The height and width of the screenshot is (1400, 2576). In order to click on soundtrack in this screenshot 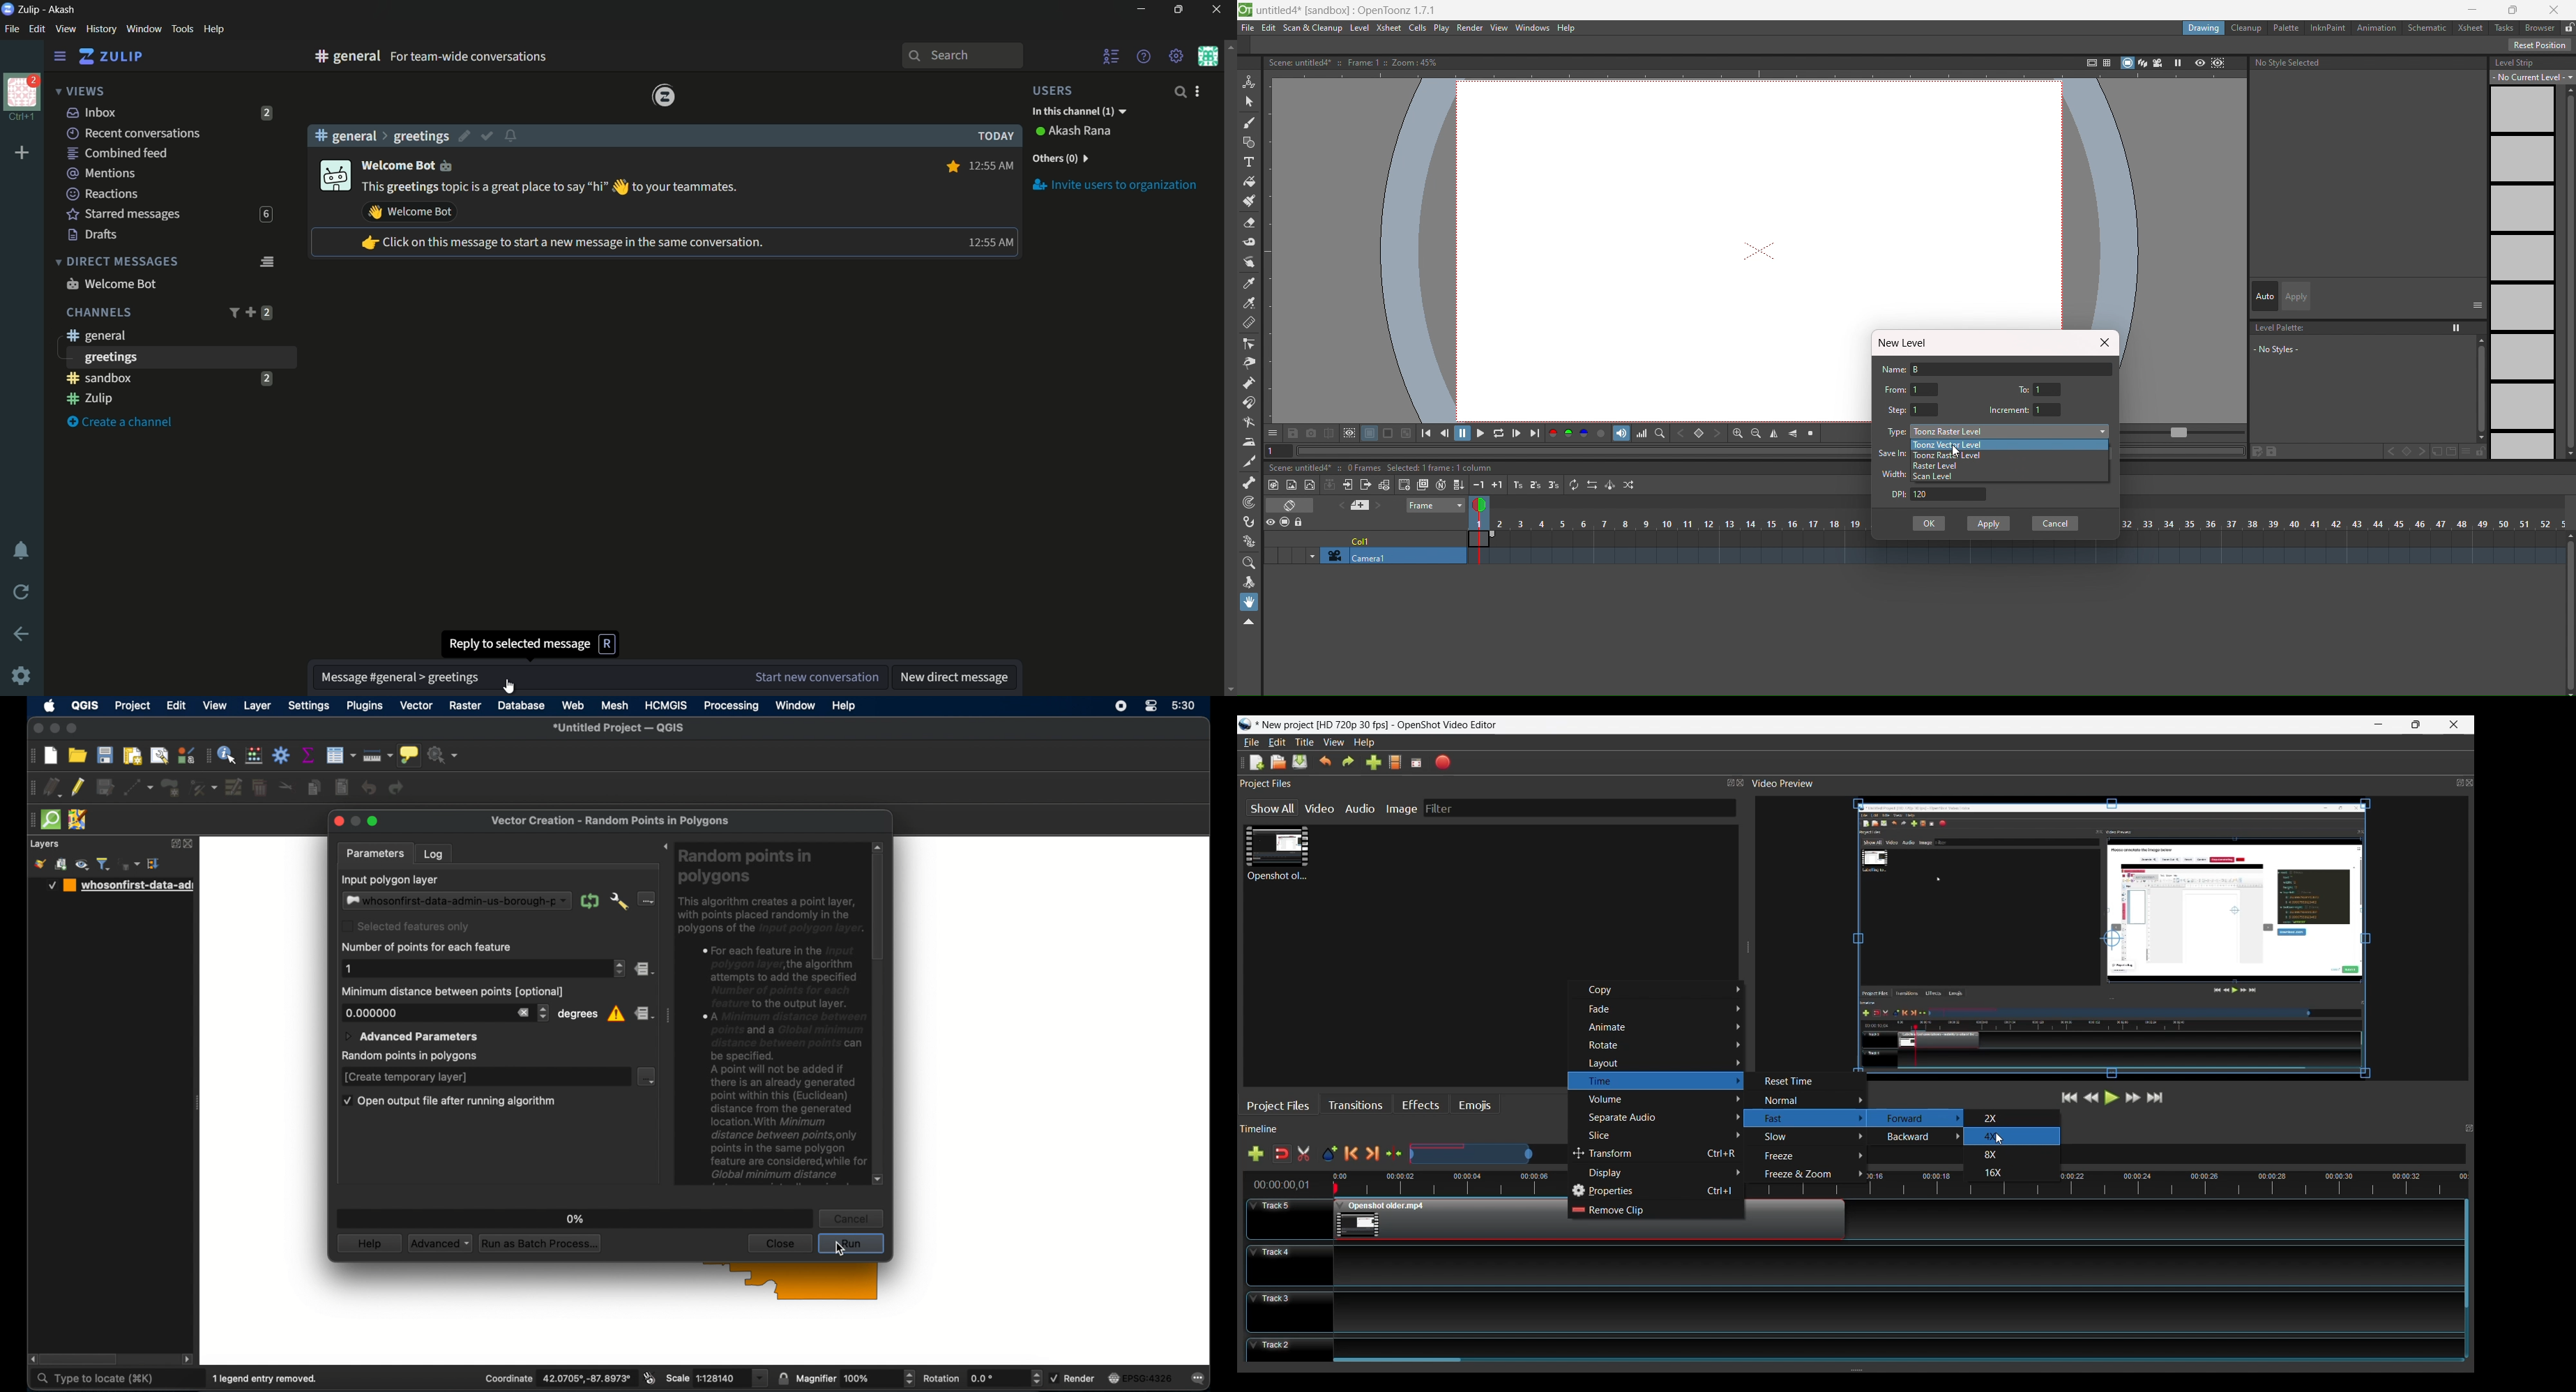, I will do `click(1621, 433)`.